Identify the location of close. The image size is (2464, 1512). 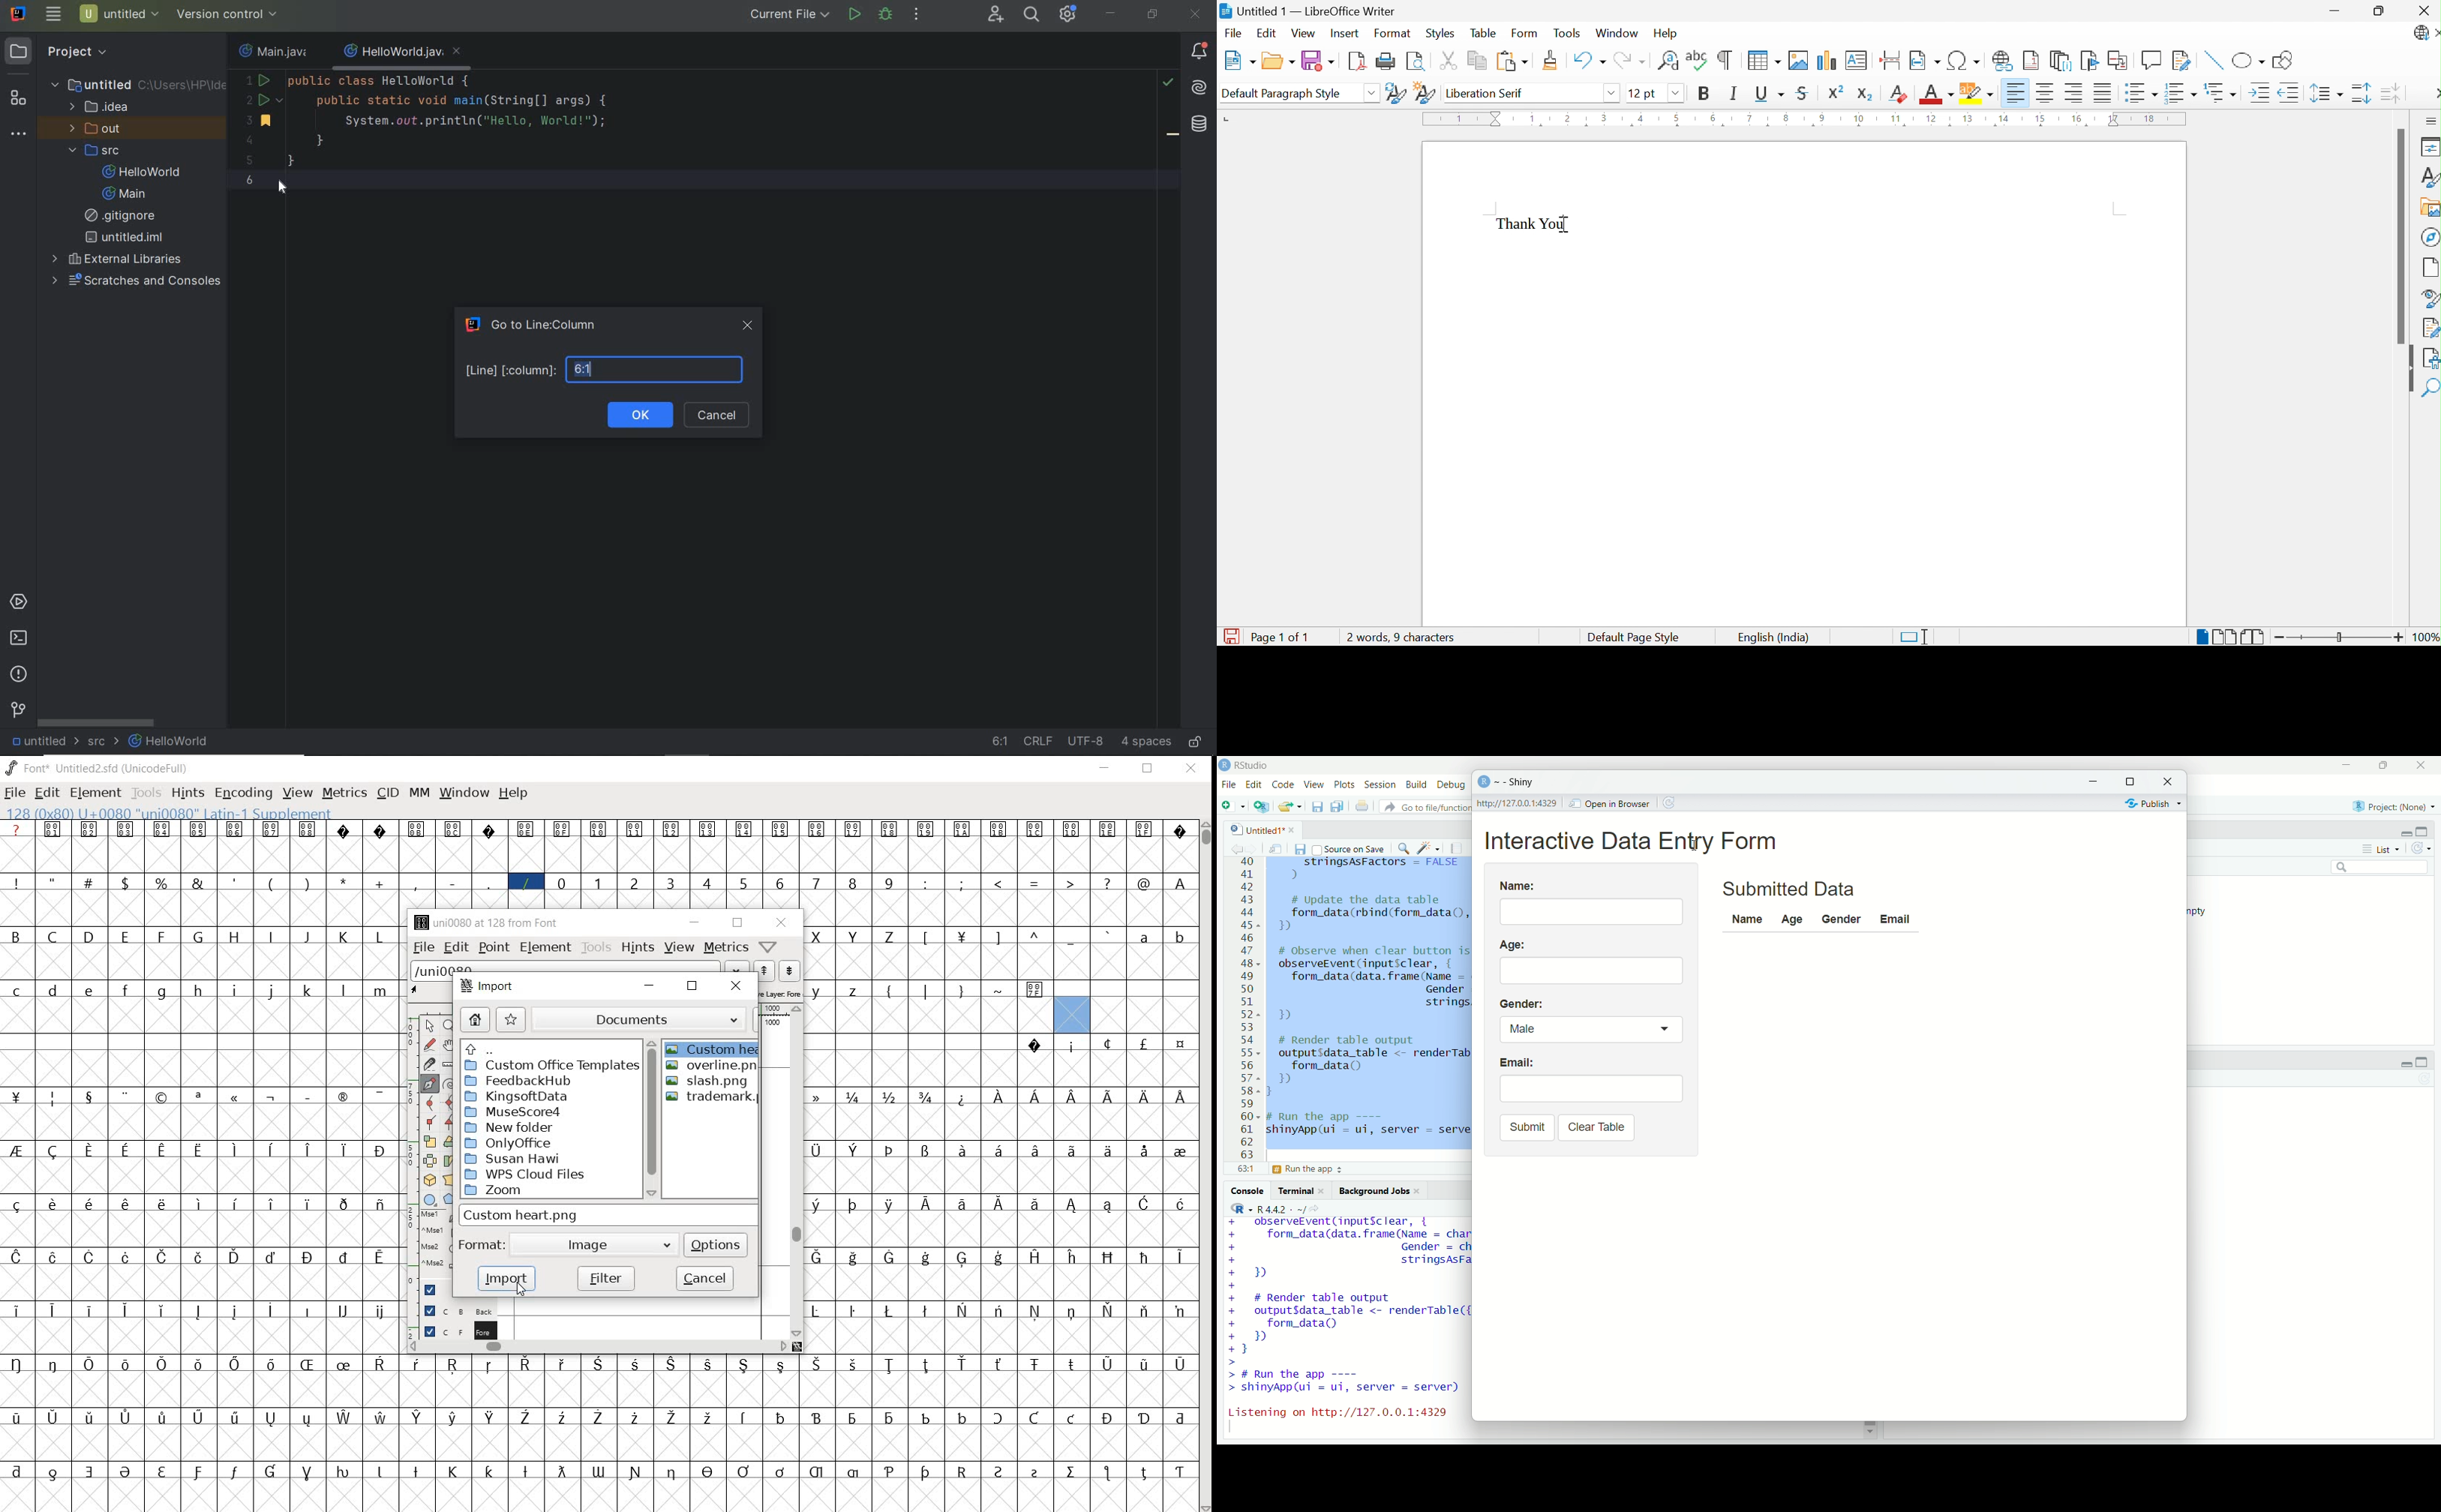
(1293, 829).